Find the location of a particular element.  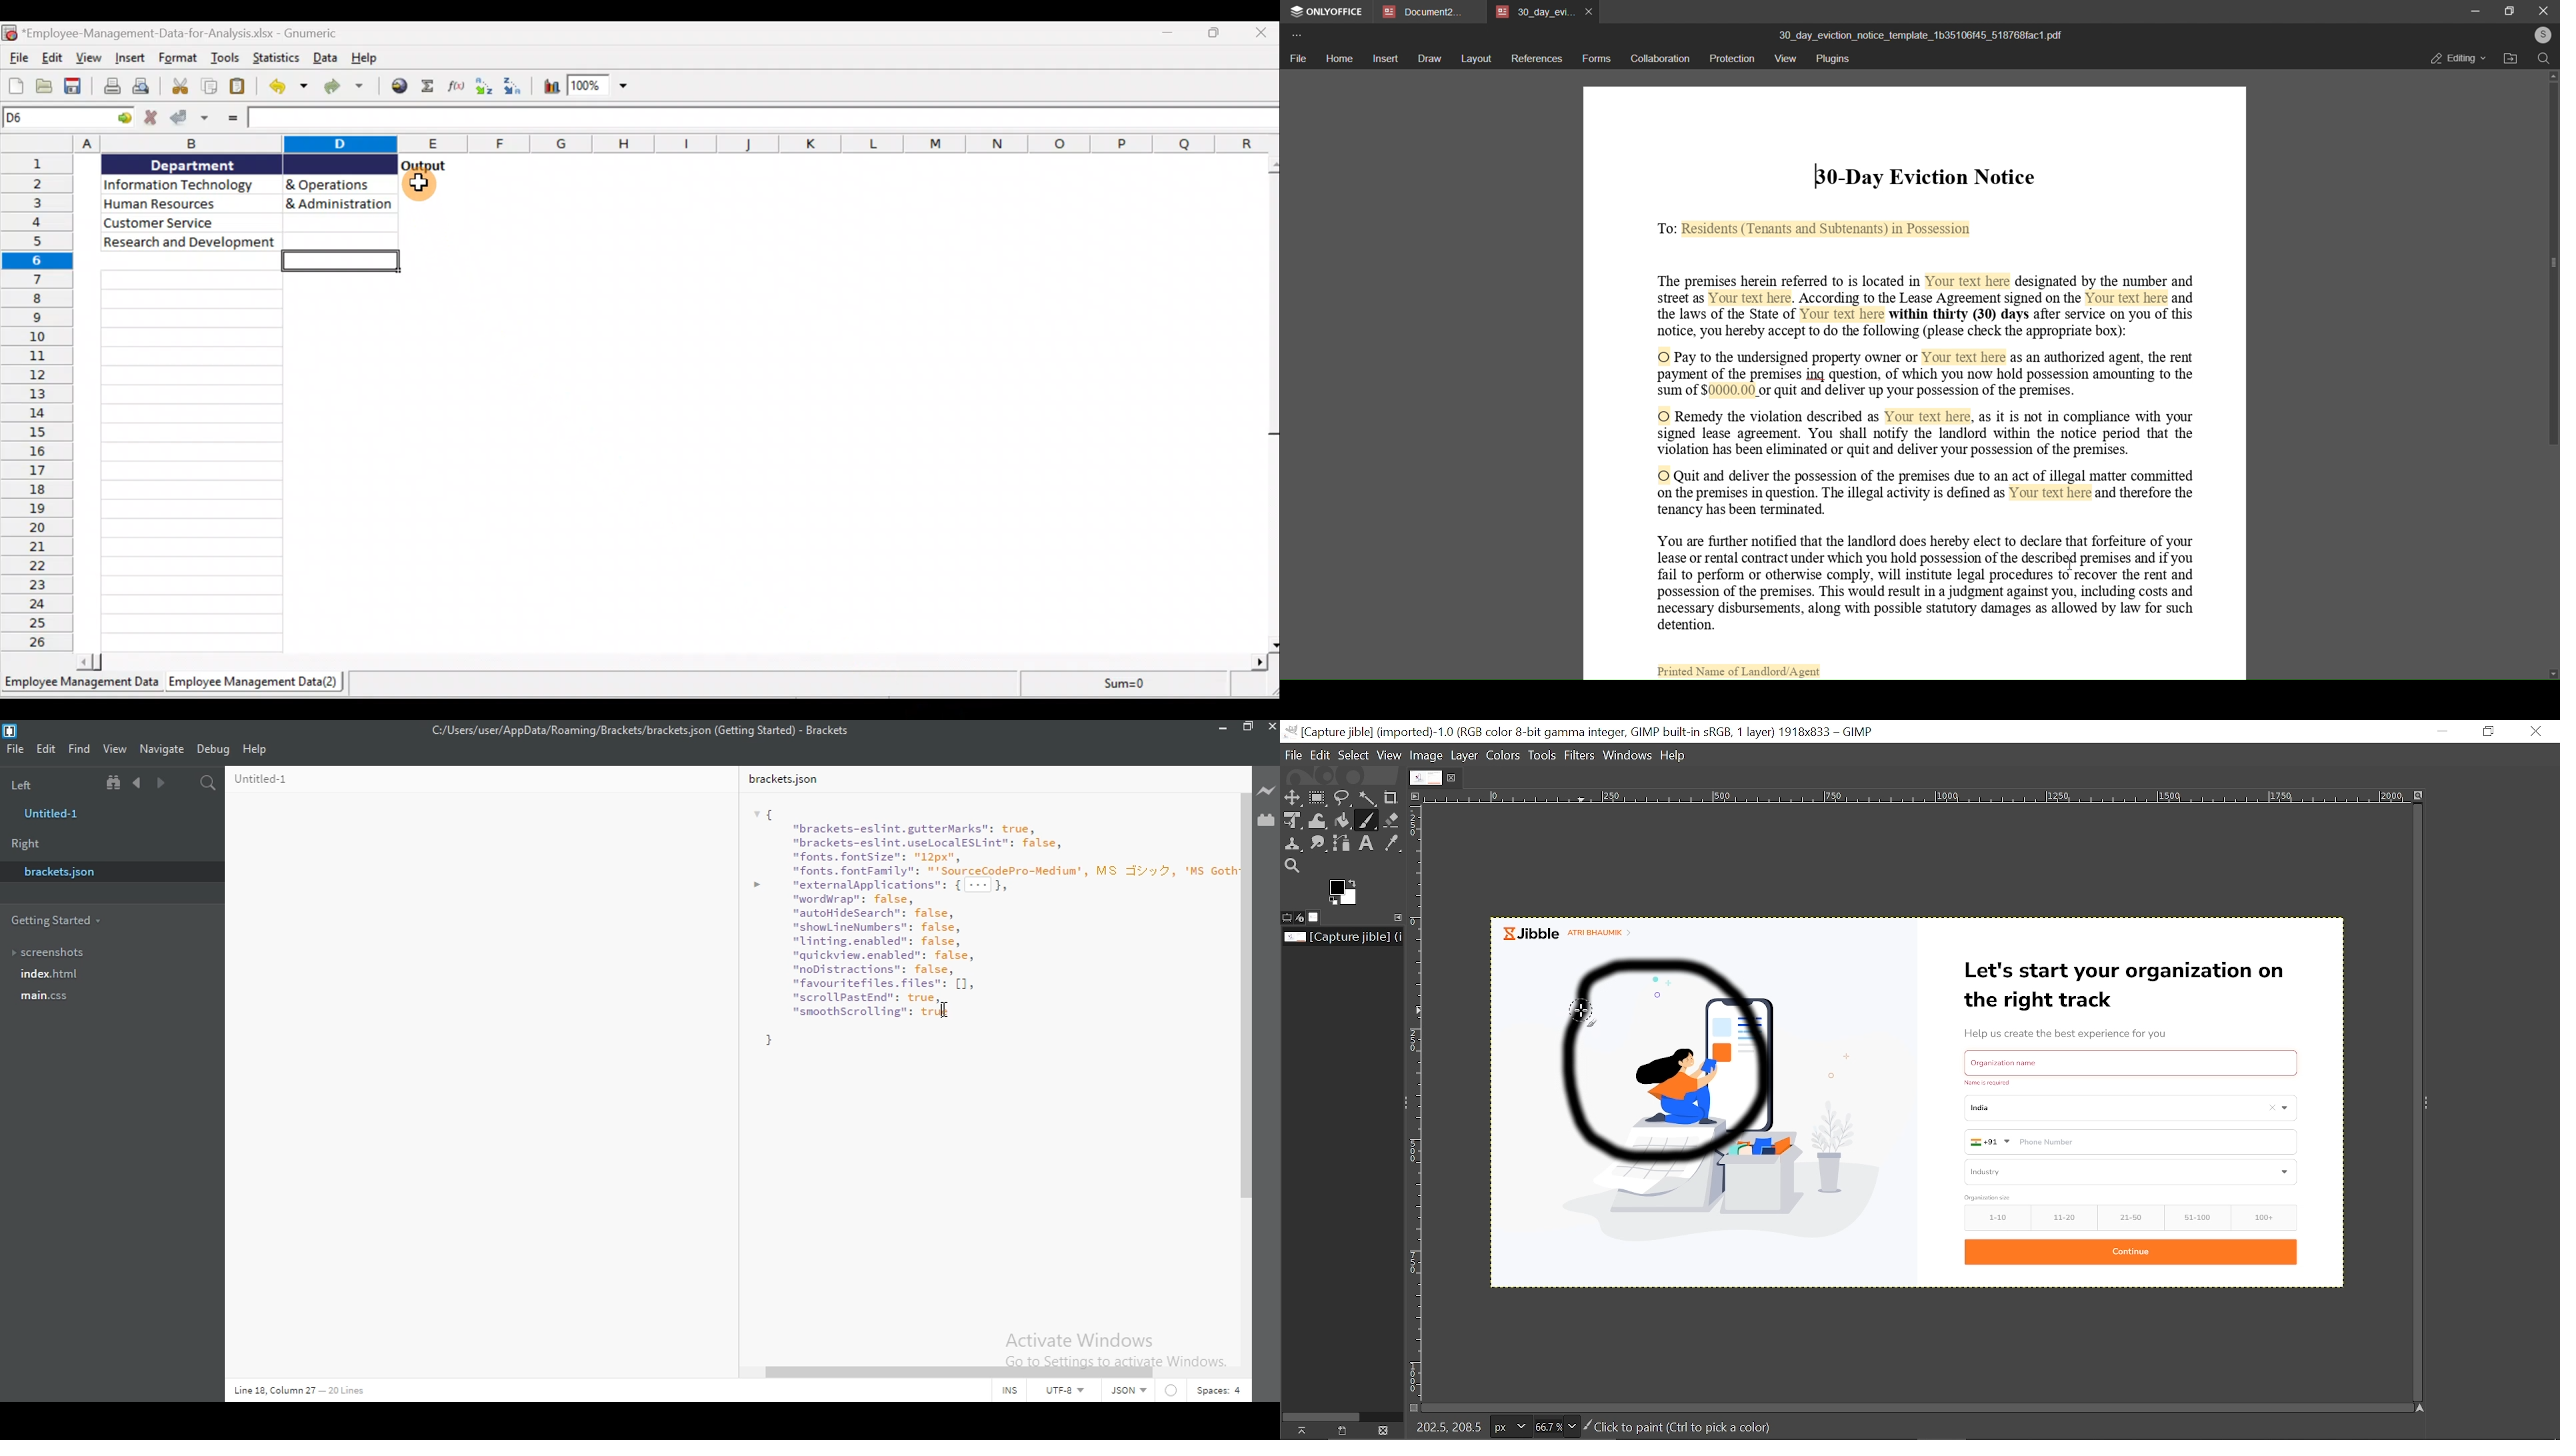

Edit is located at coordinates (1322, 756).